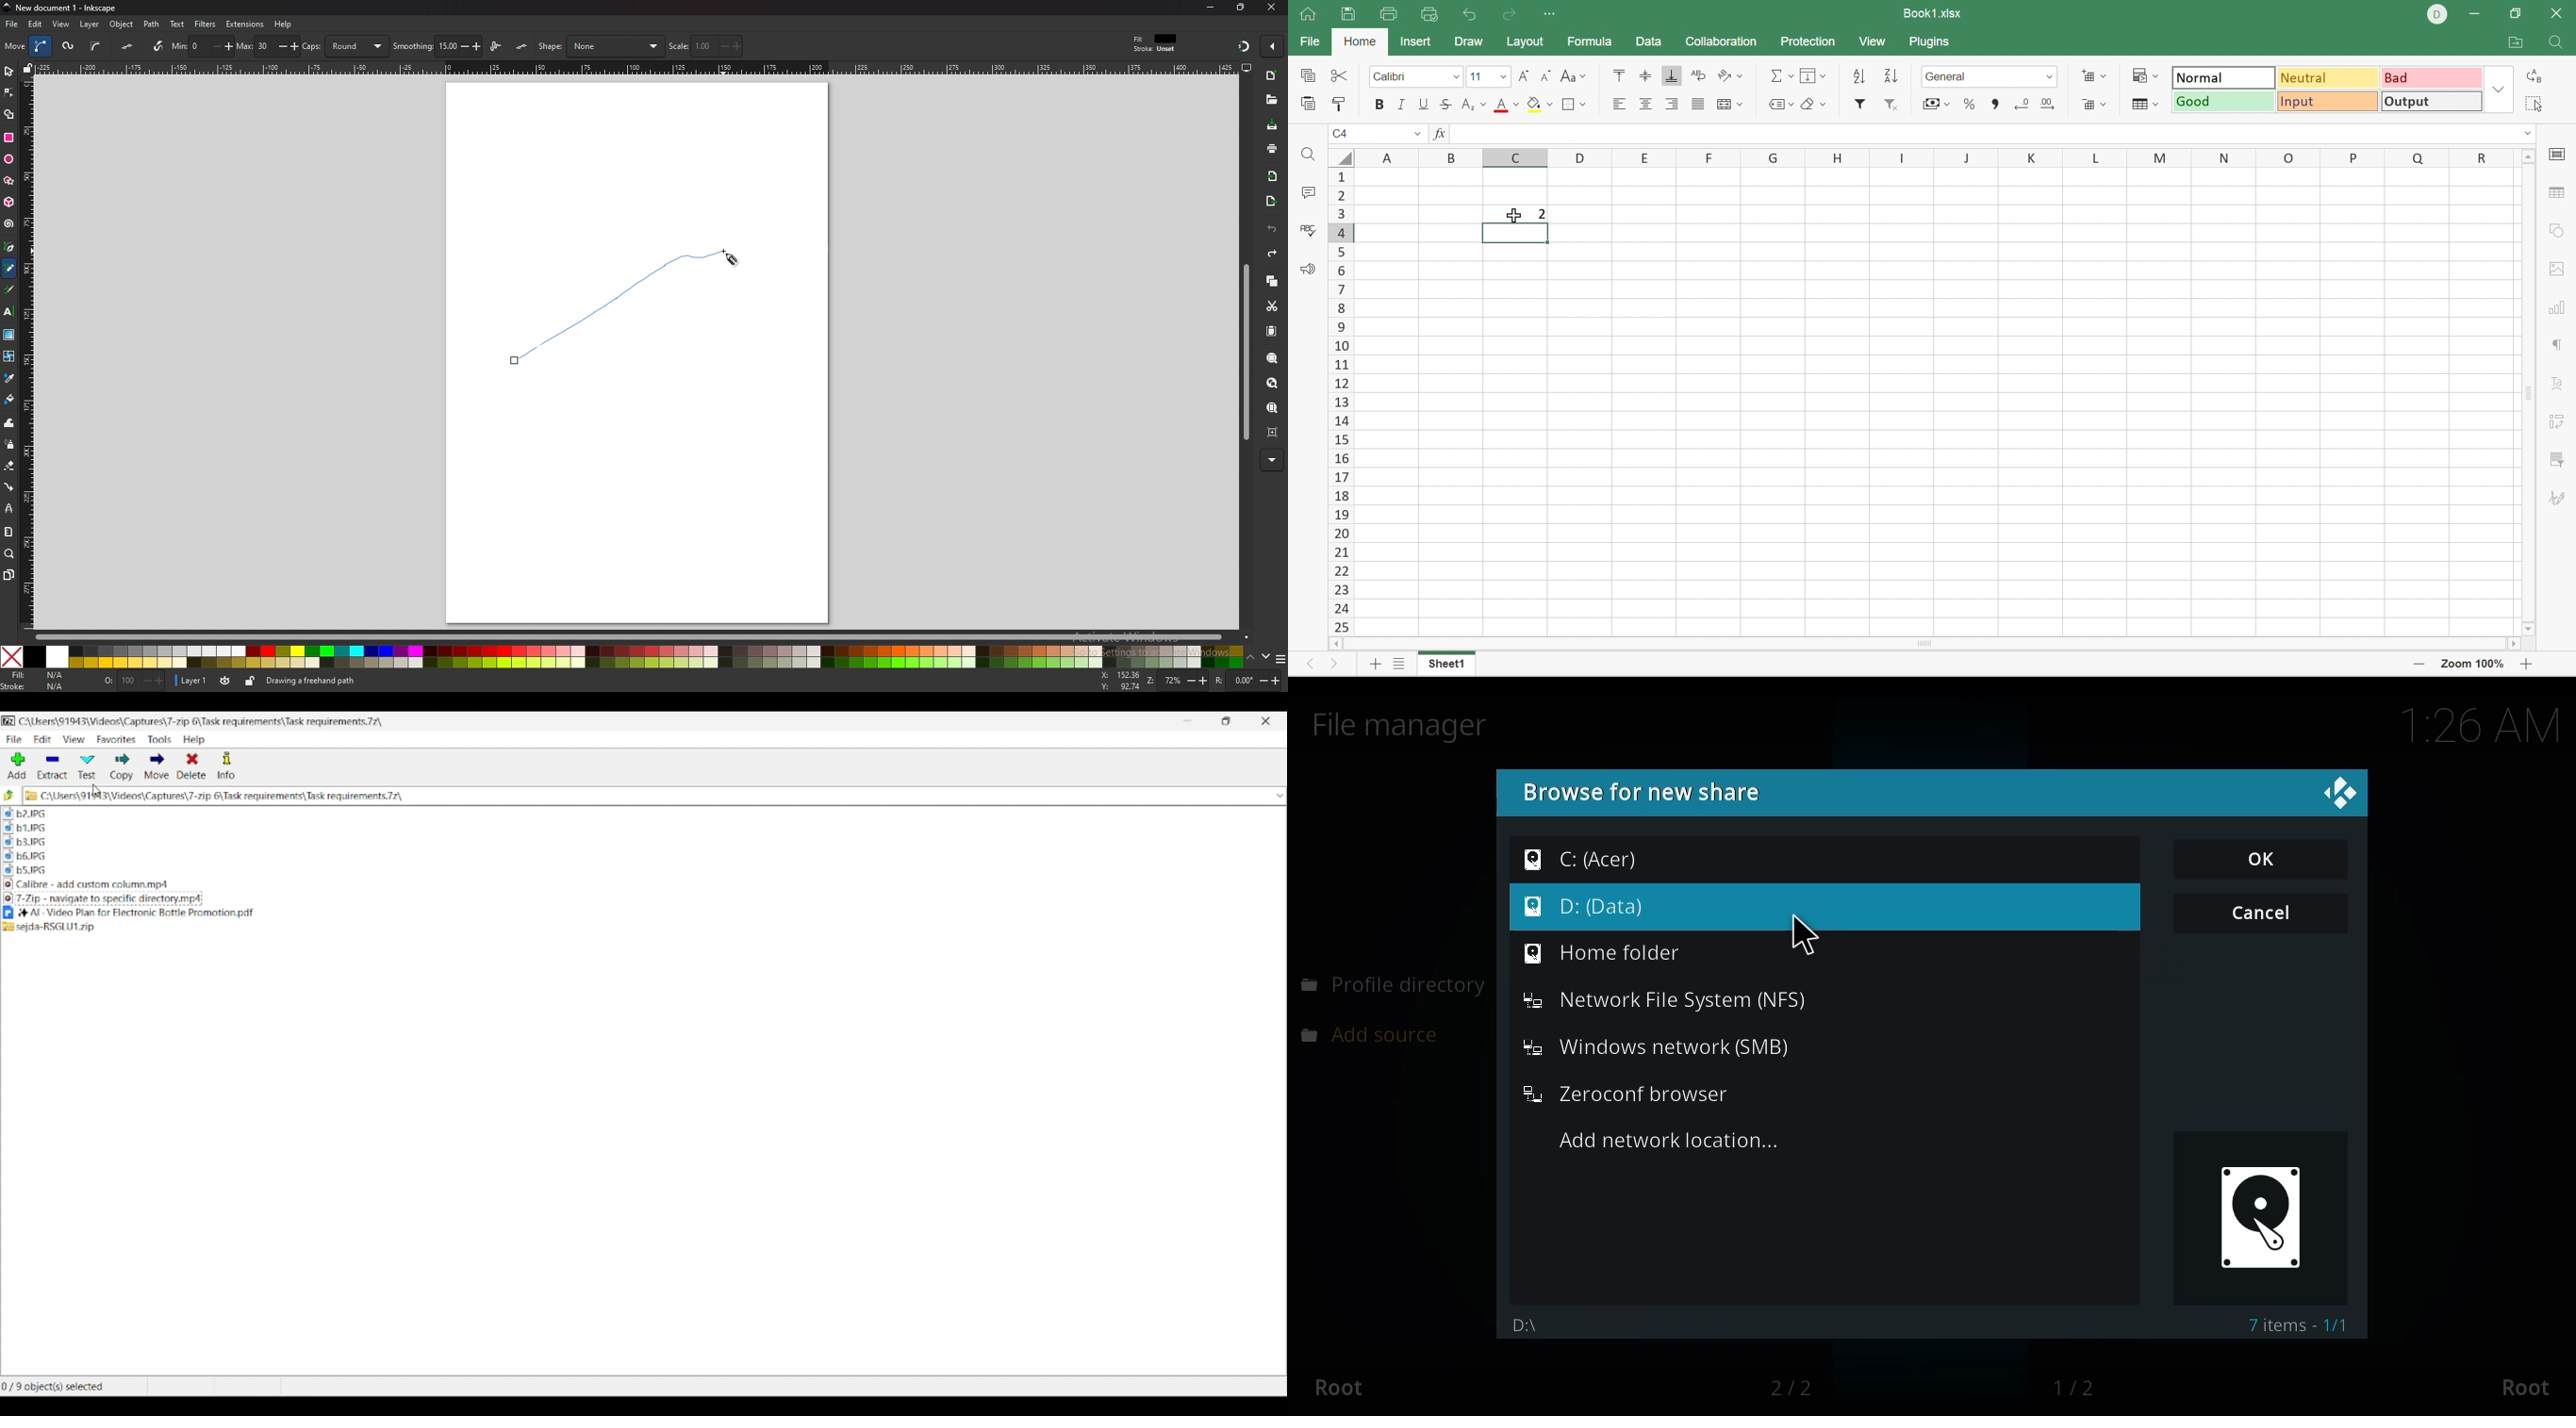 The height and width of the screenshot is (1428, 2576). What do you see at coordinates (1265, 656) in the screenshot?
I see `down` at bounding box center [1265, 656].